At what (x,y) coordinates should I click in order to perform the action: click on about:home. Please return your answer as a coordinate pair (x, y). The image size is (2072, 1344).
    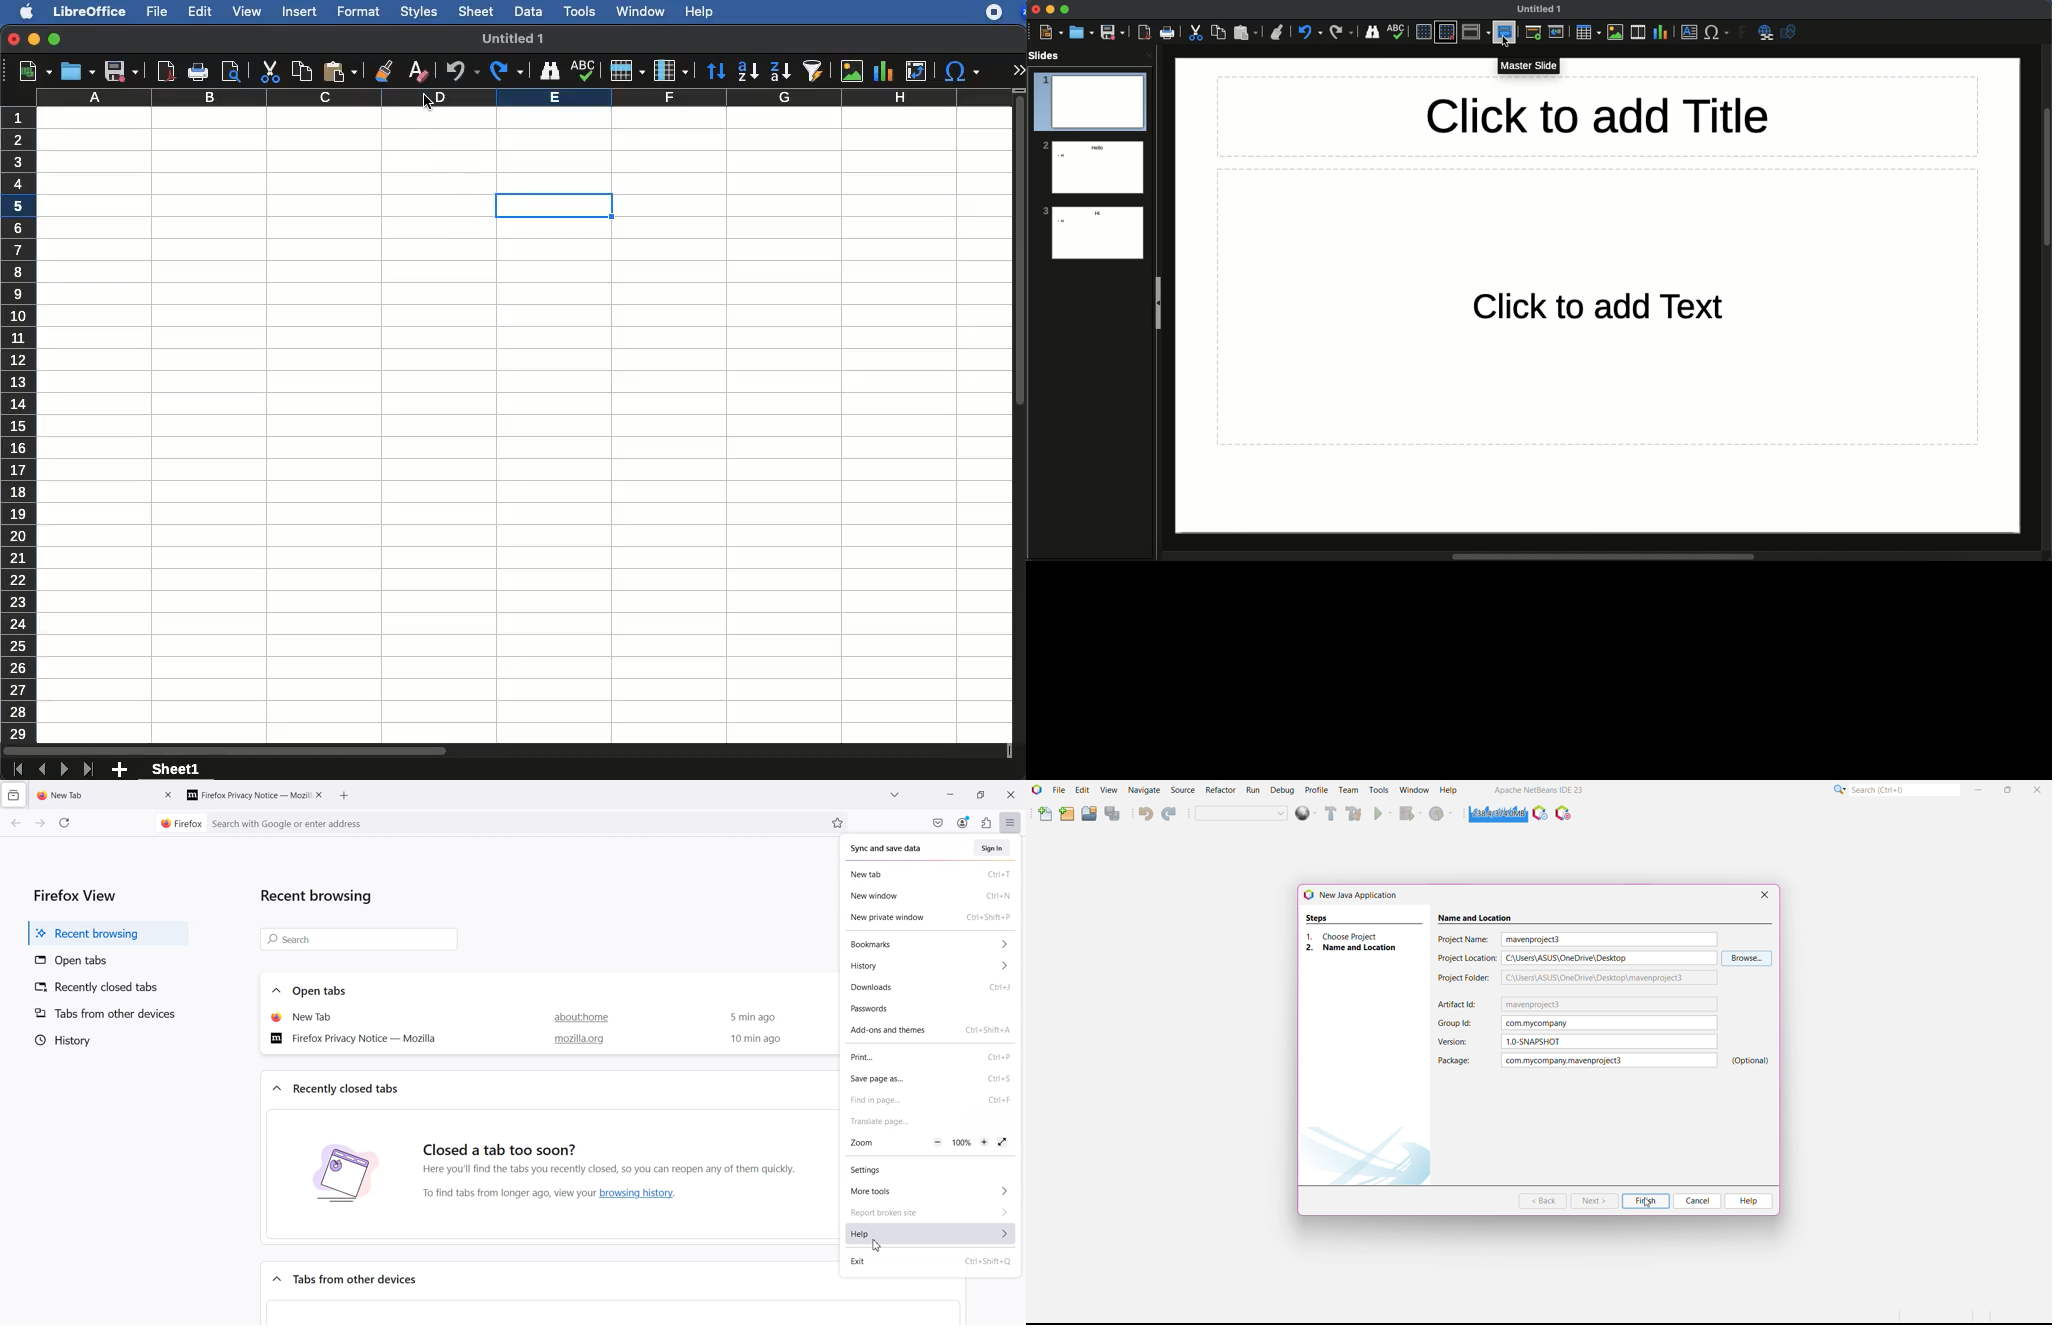
    Looking at the image, I should click on (576, 1016).